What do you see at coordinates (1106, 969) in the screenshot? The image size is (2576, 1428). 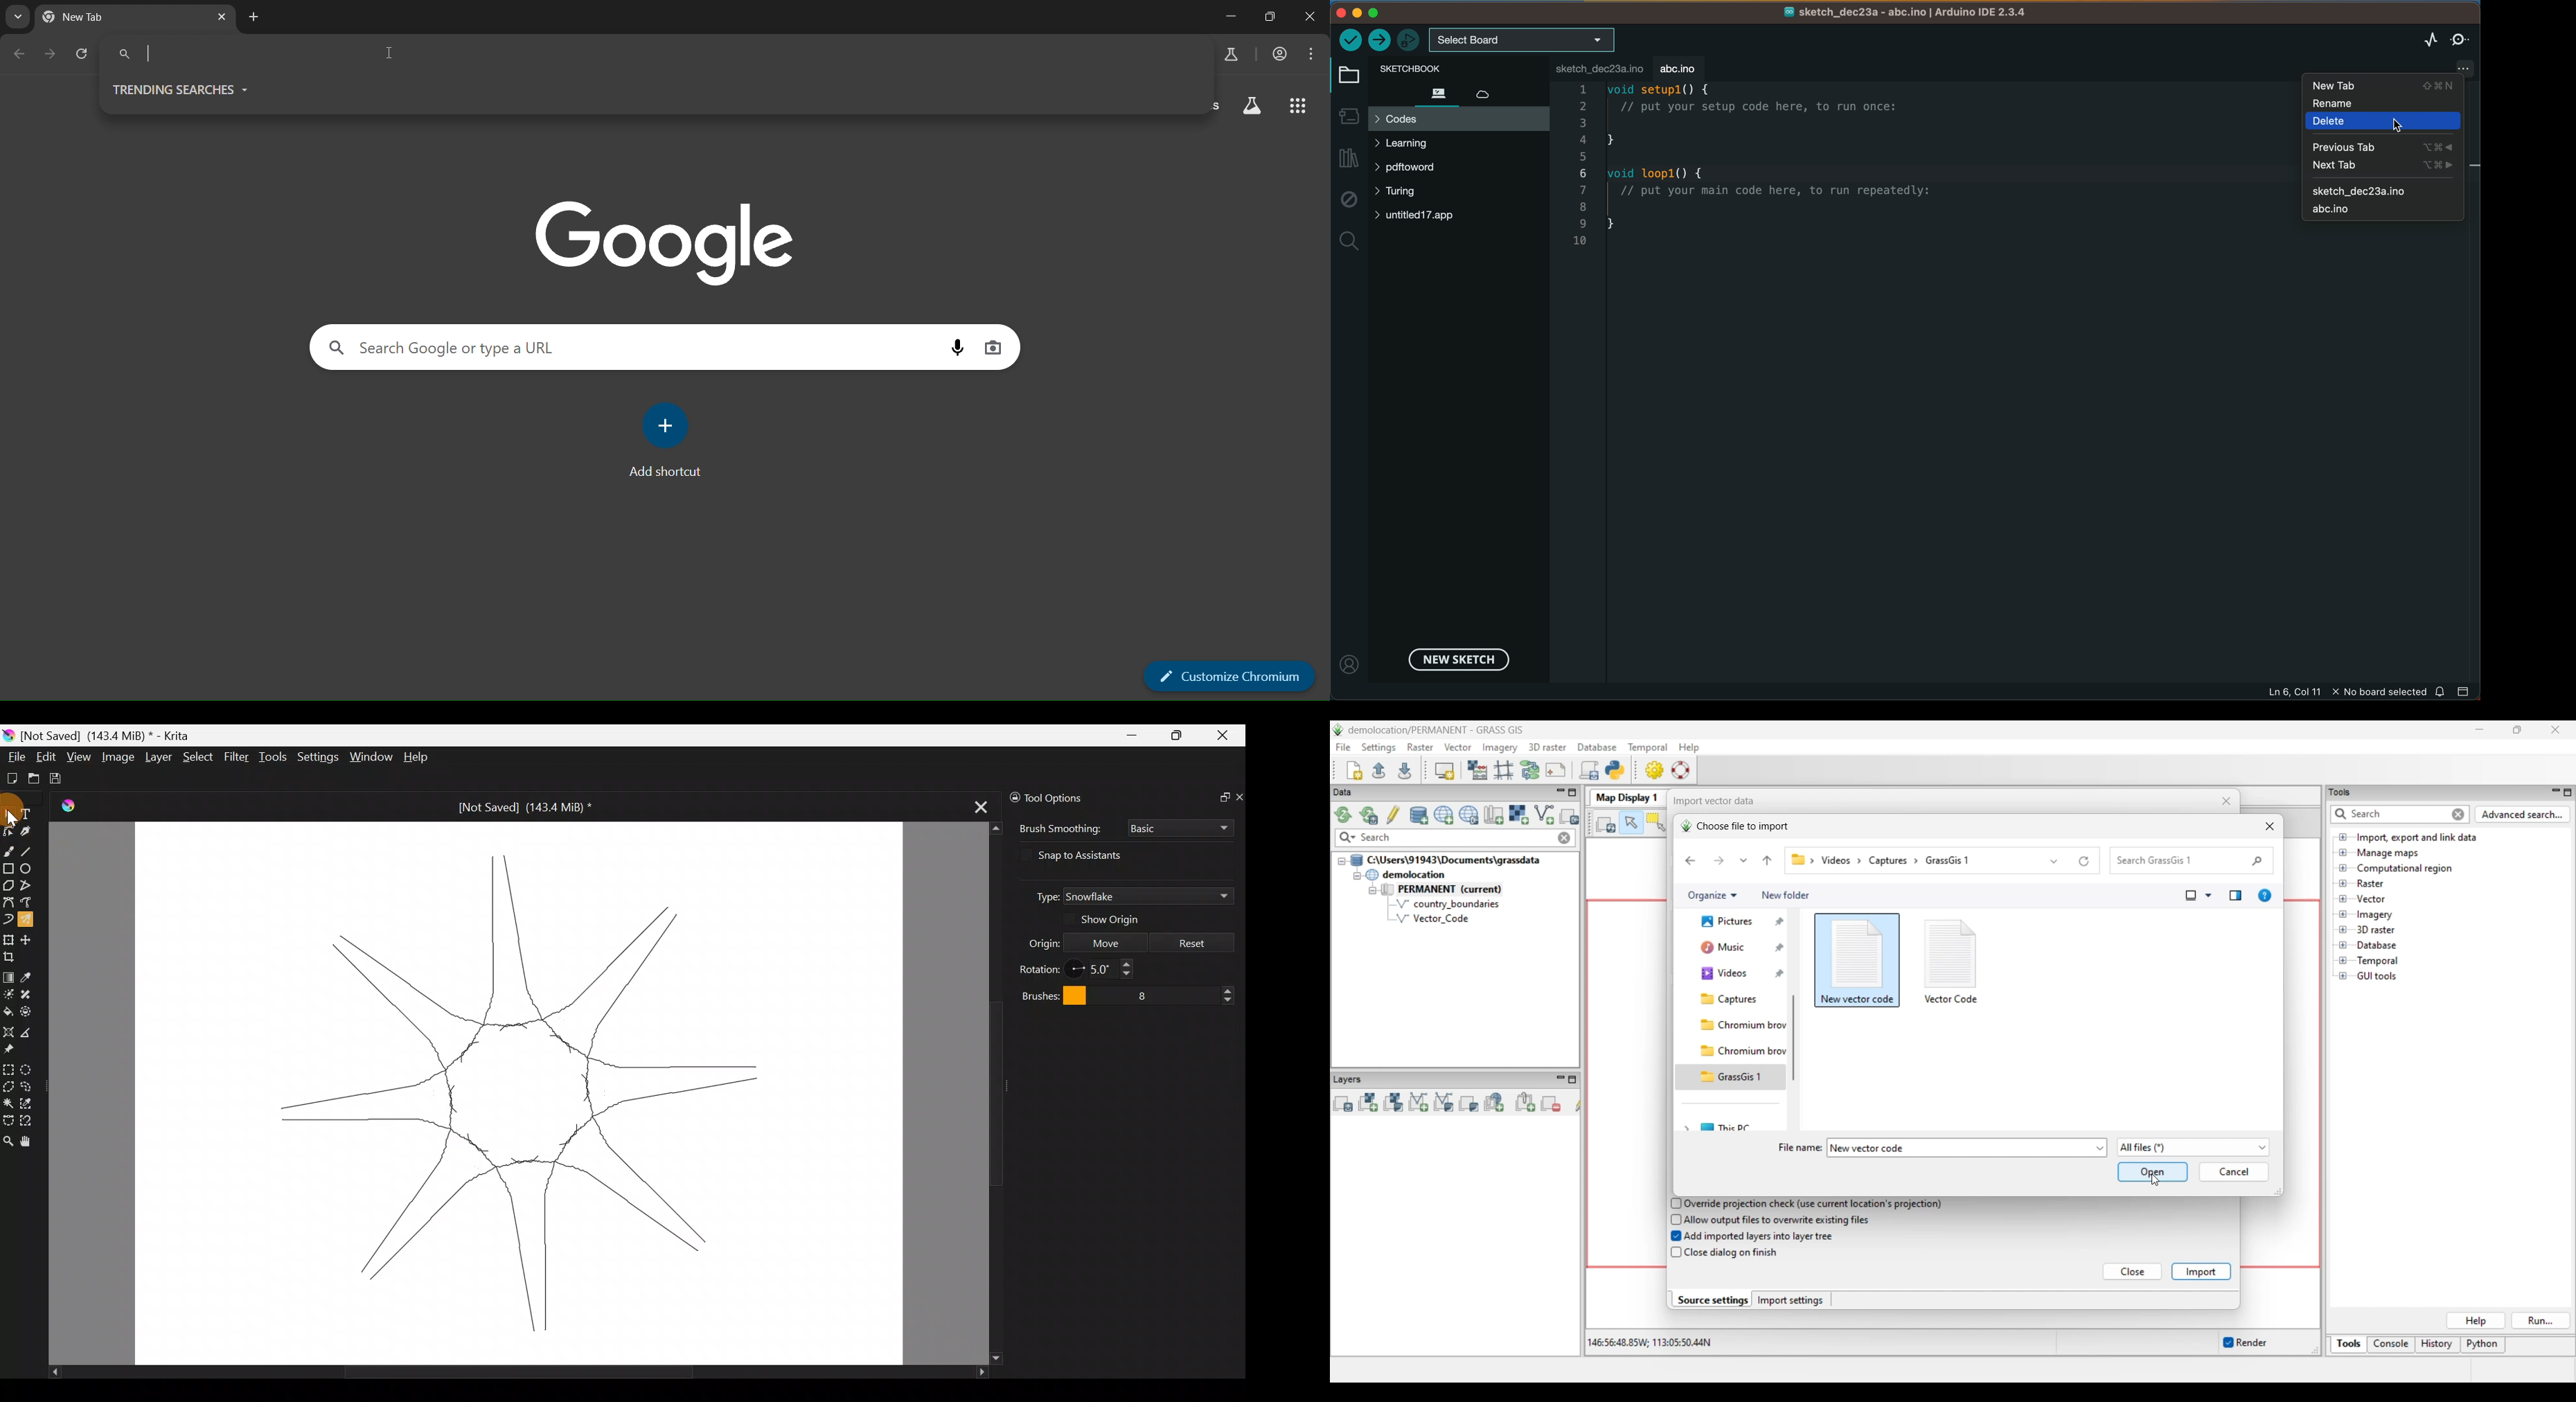 I see `5.0` at bounding box center [1106, 969].